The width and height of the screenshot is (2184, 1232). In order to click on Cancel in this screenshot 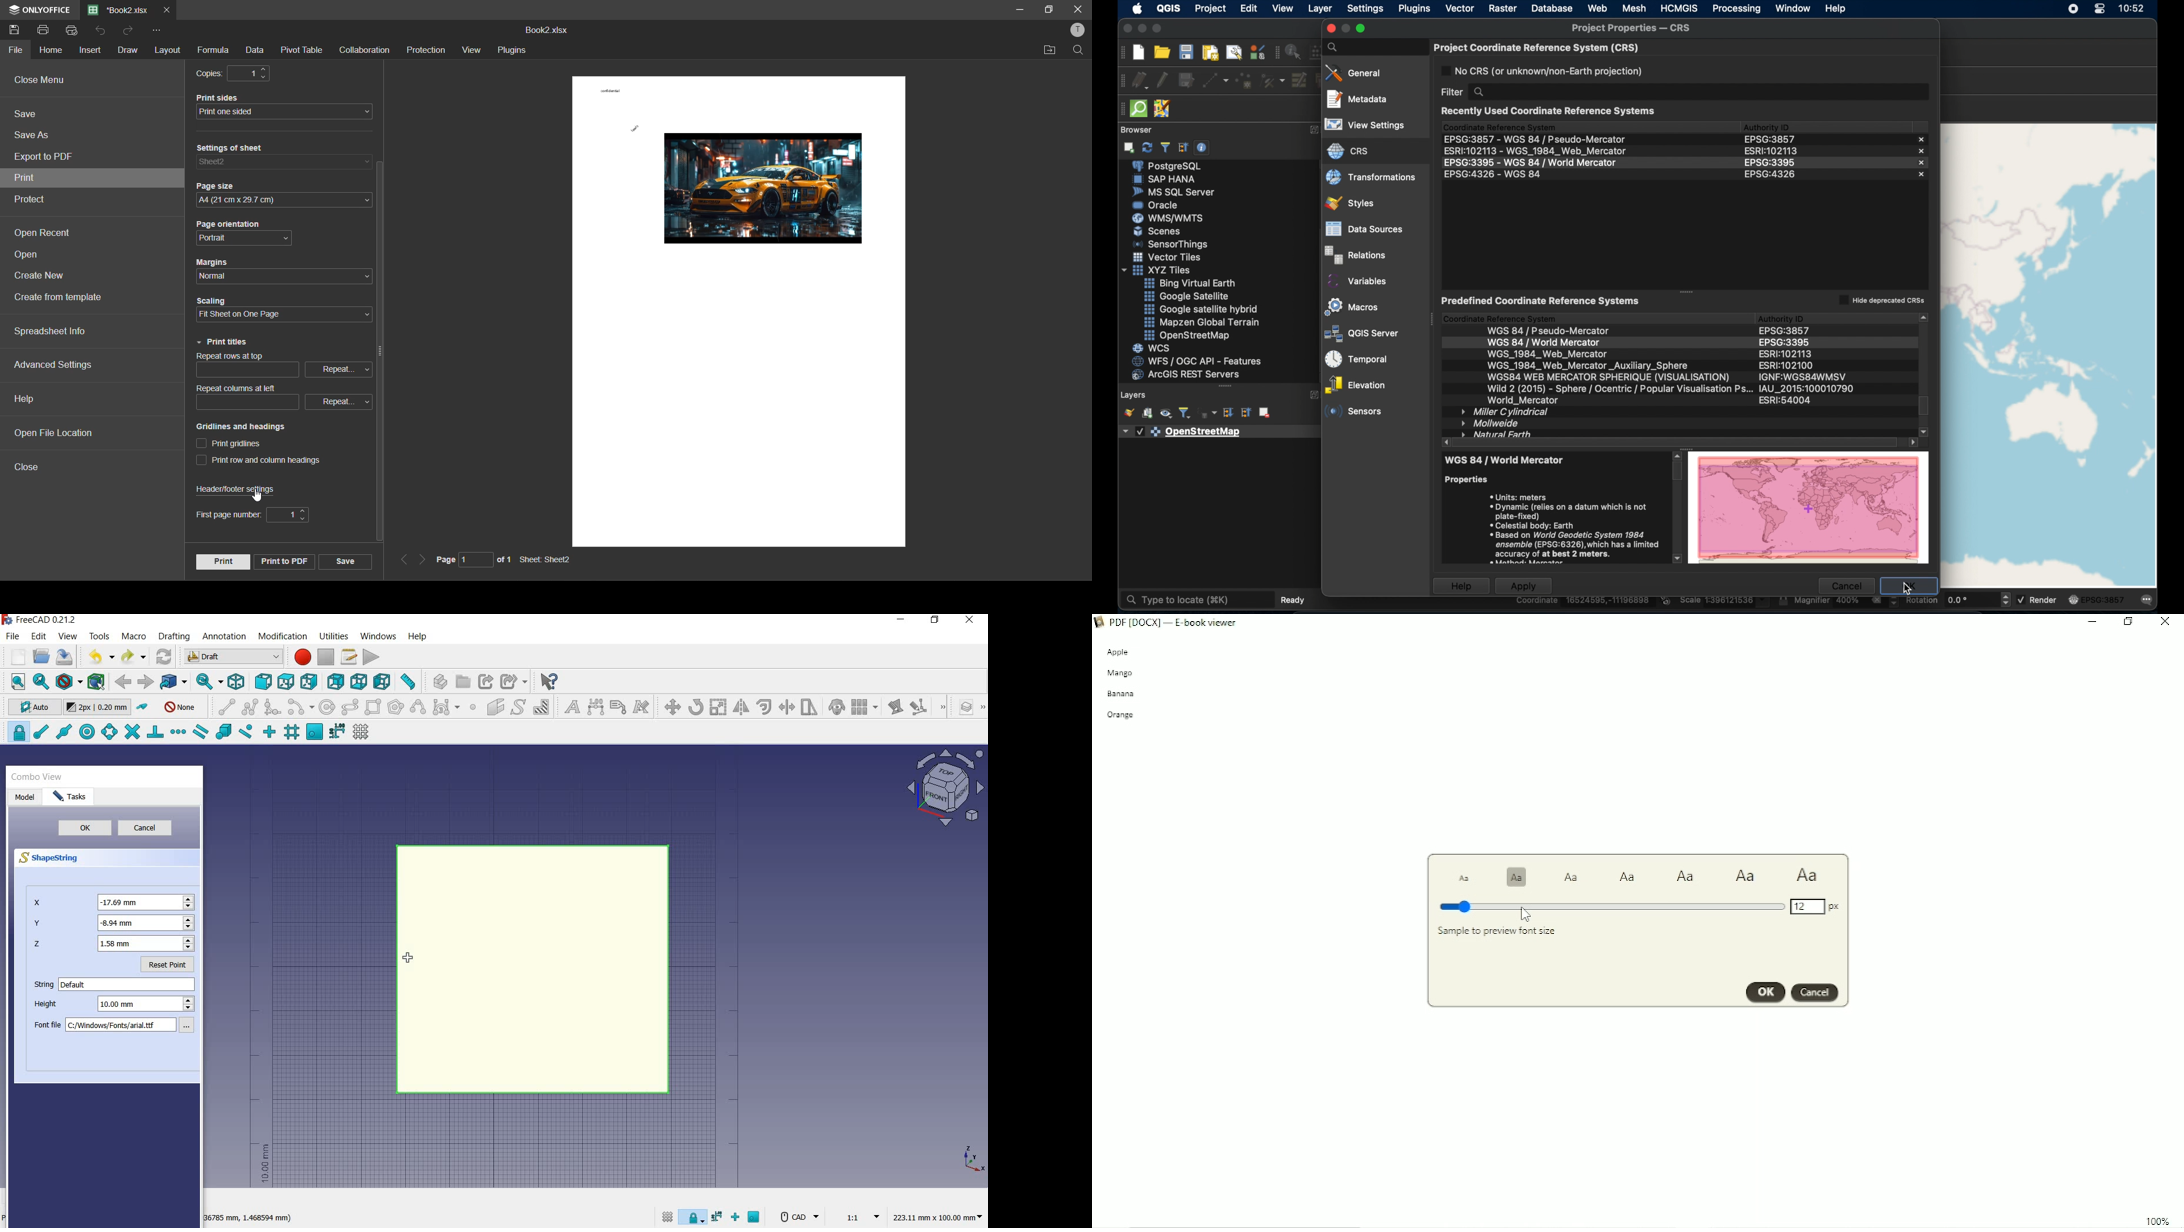, I will do `click(1814, 993)`.